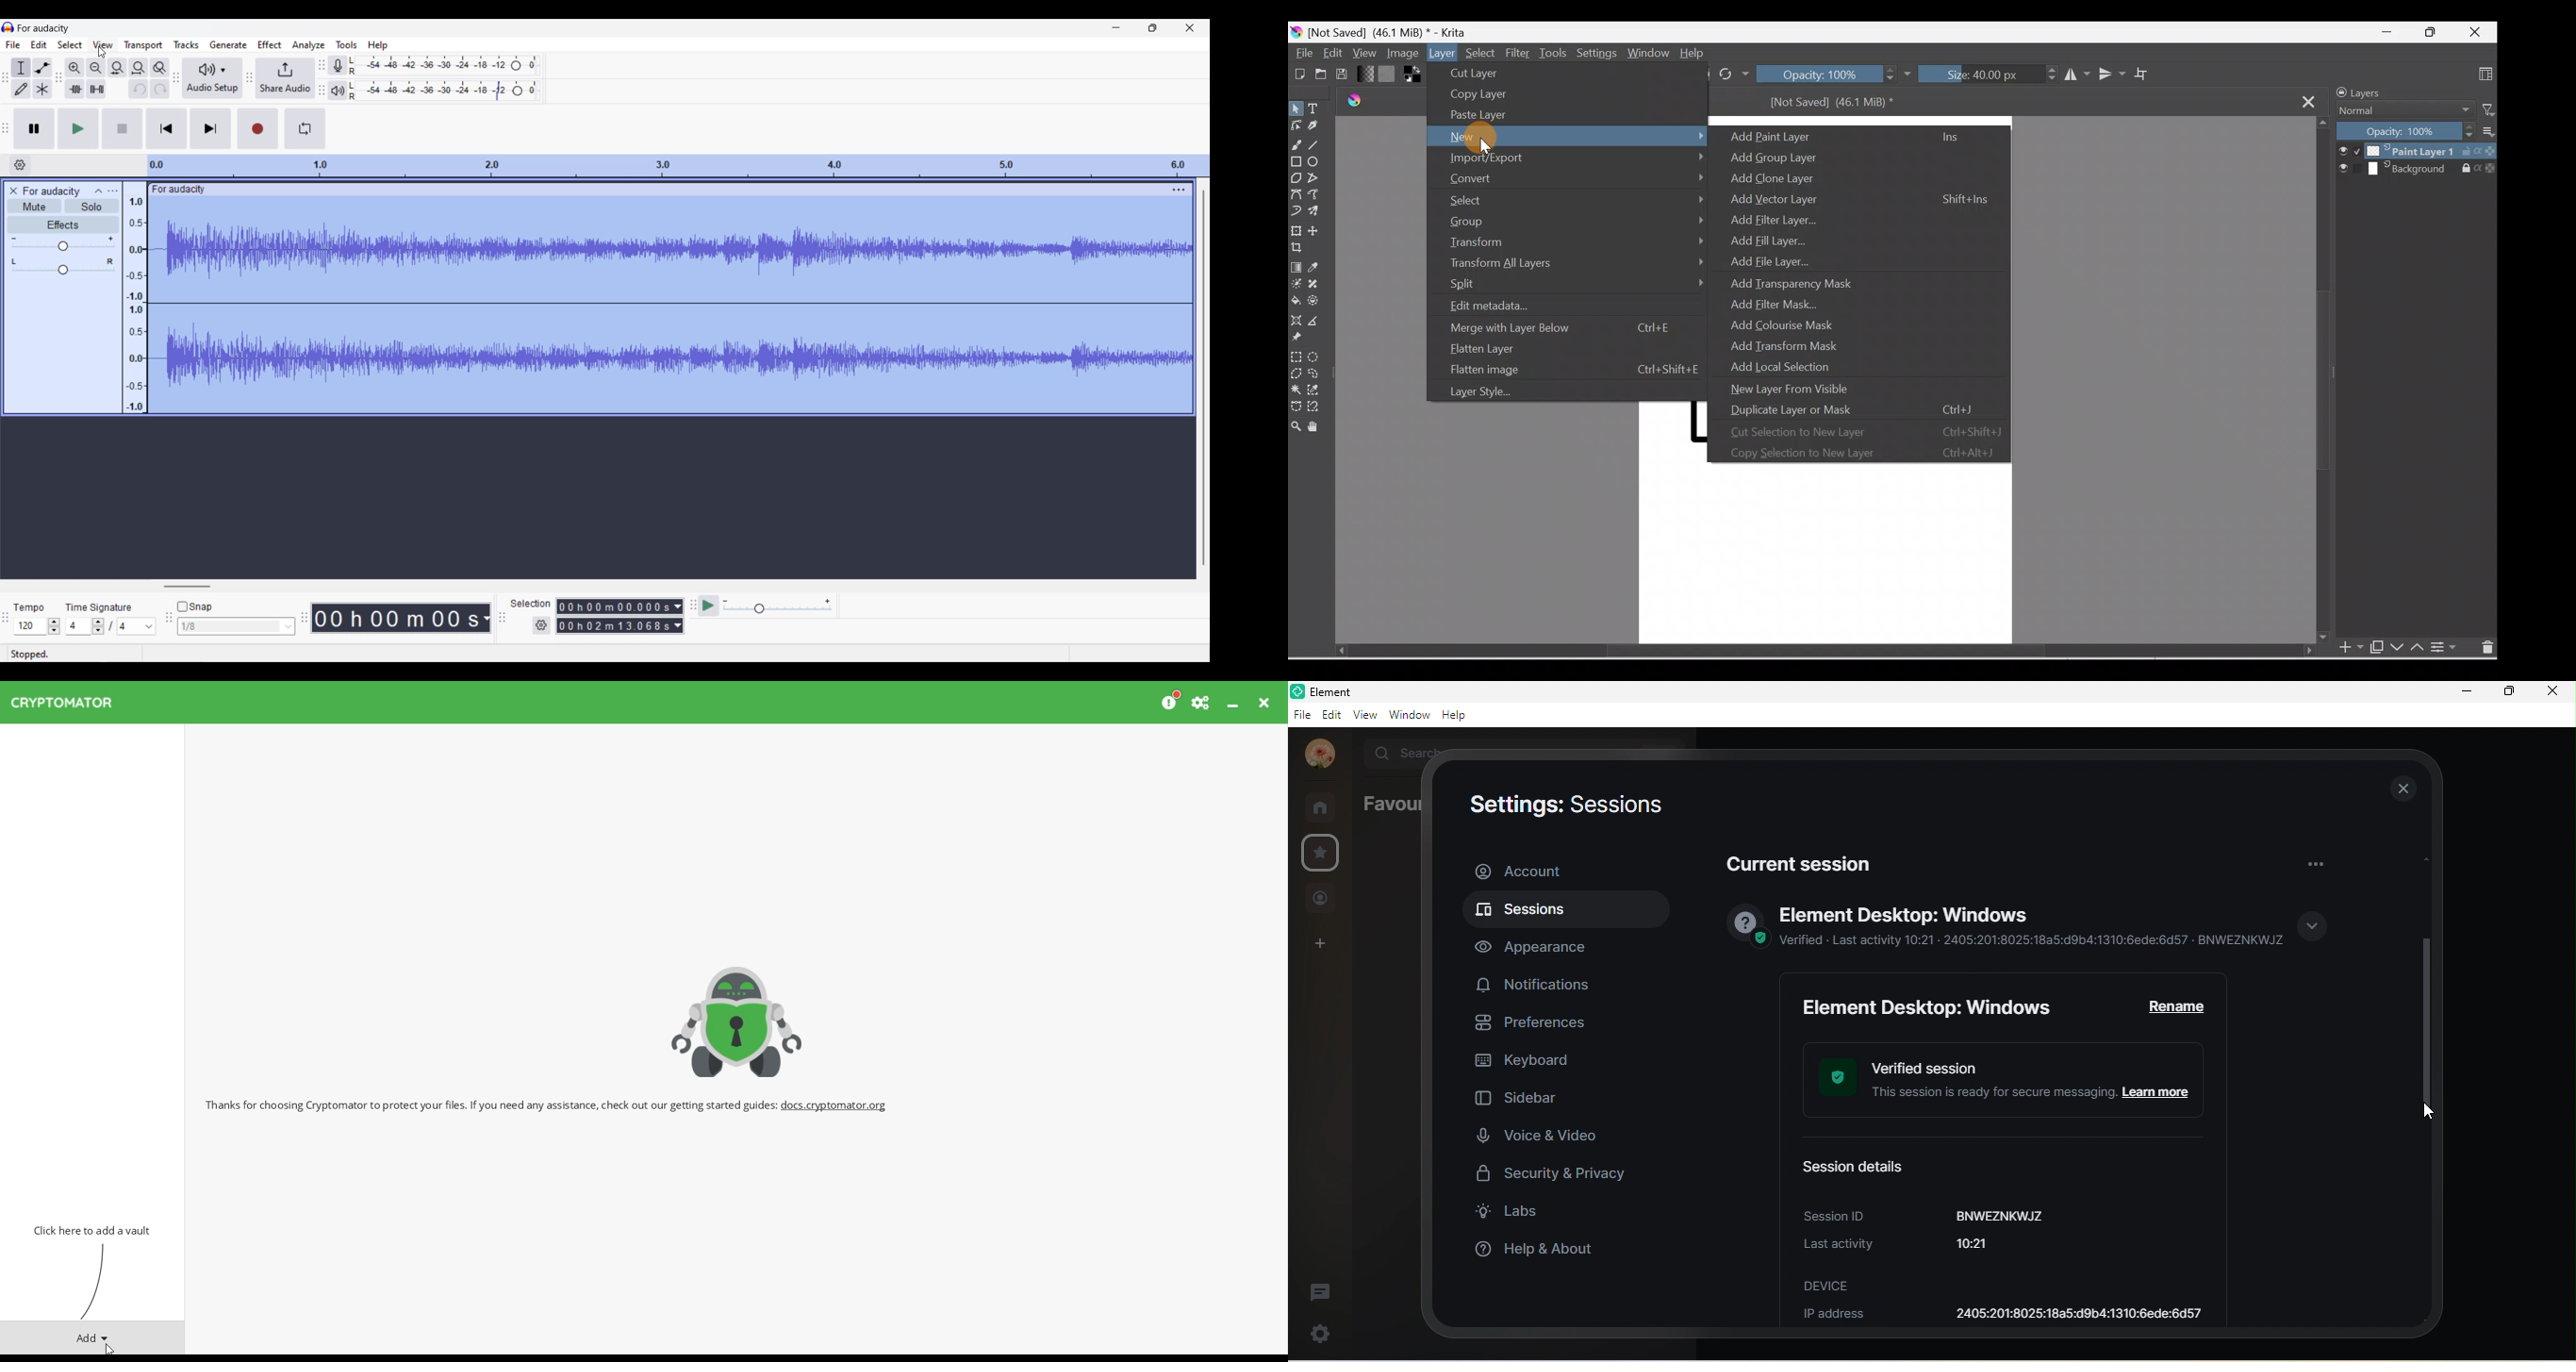 This screenshot has width=2576, height=1372. I want to click on security and privacy, so click(1561, 1176).